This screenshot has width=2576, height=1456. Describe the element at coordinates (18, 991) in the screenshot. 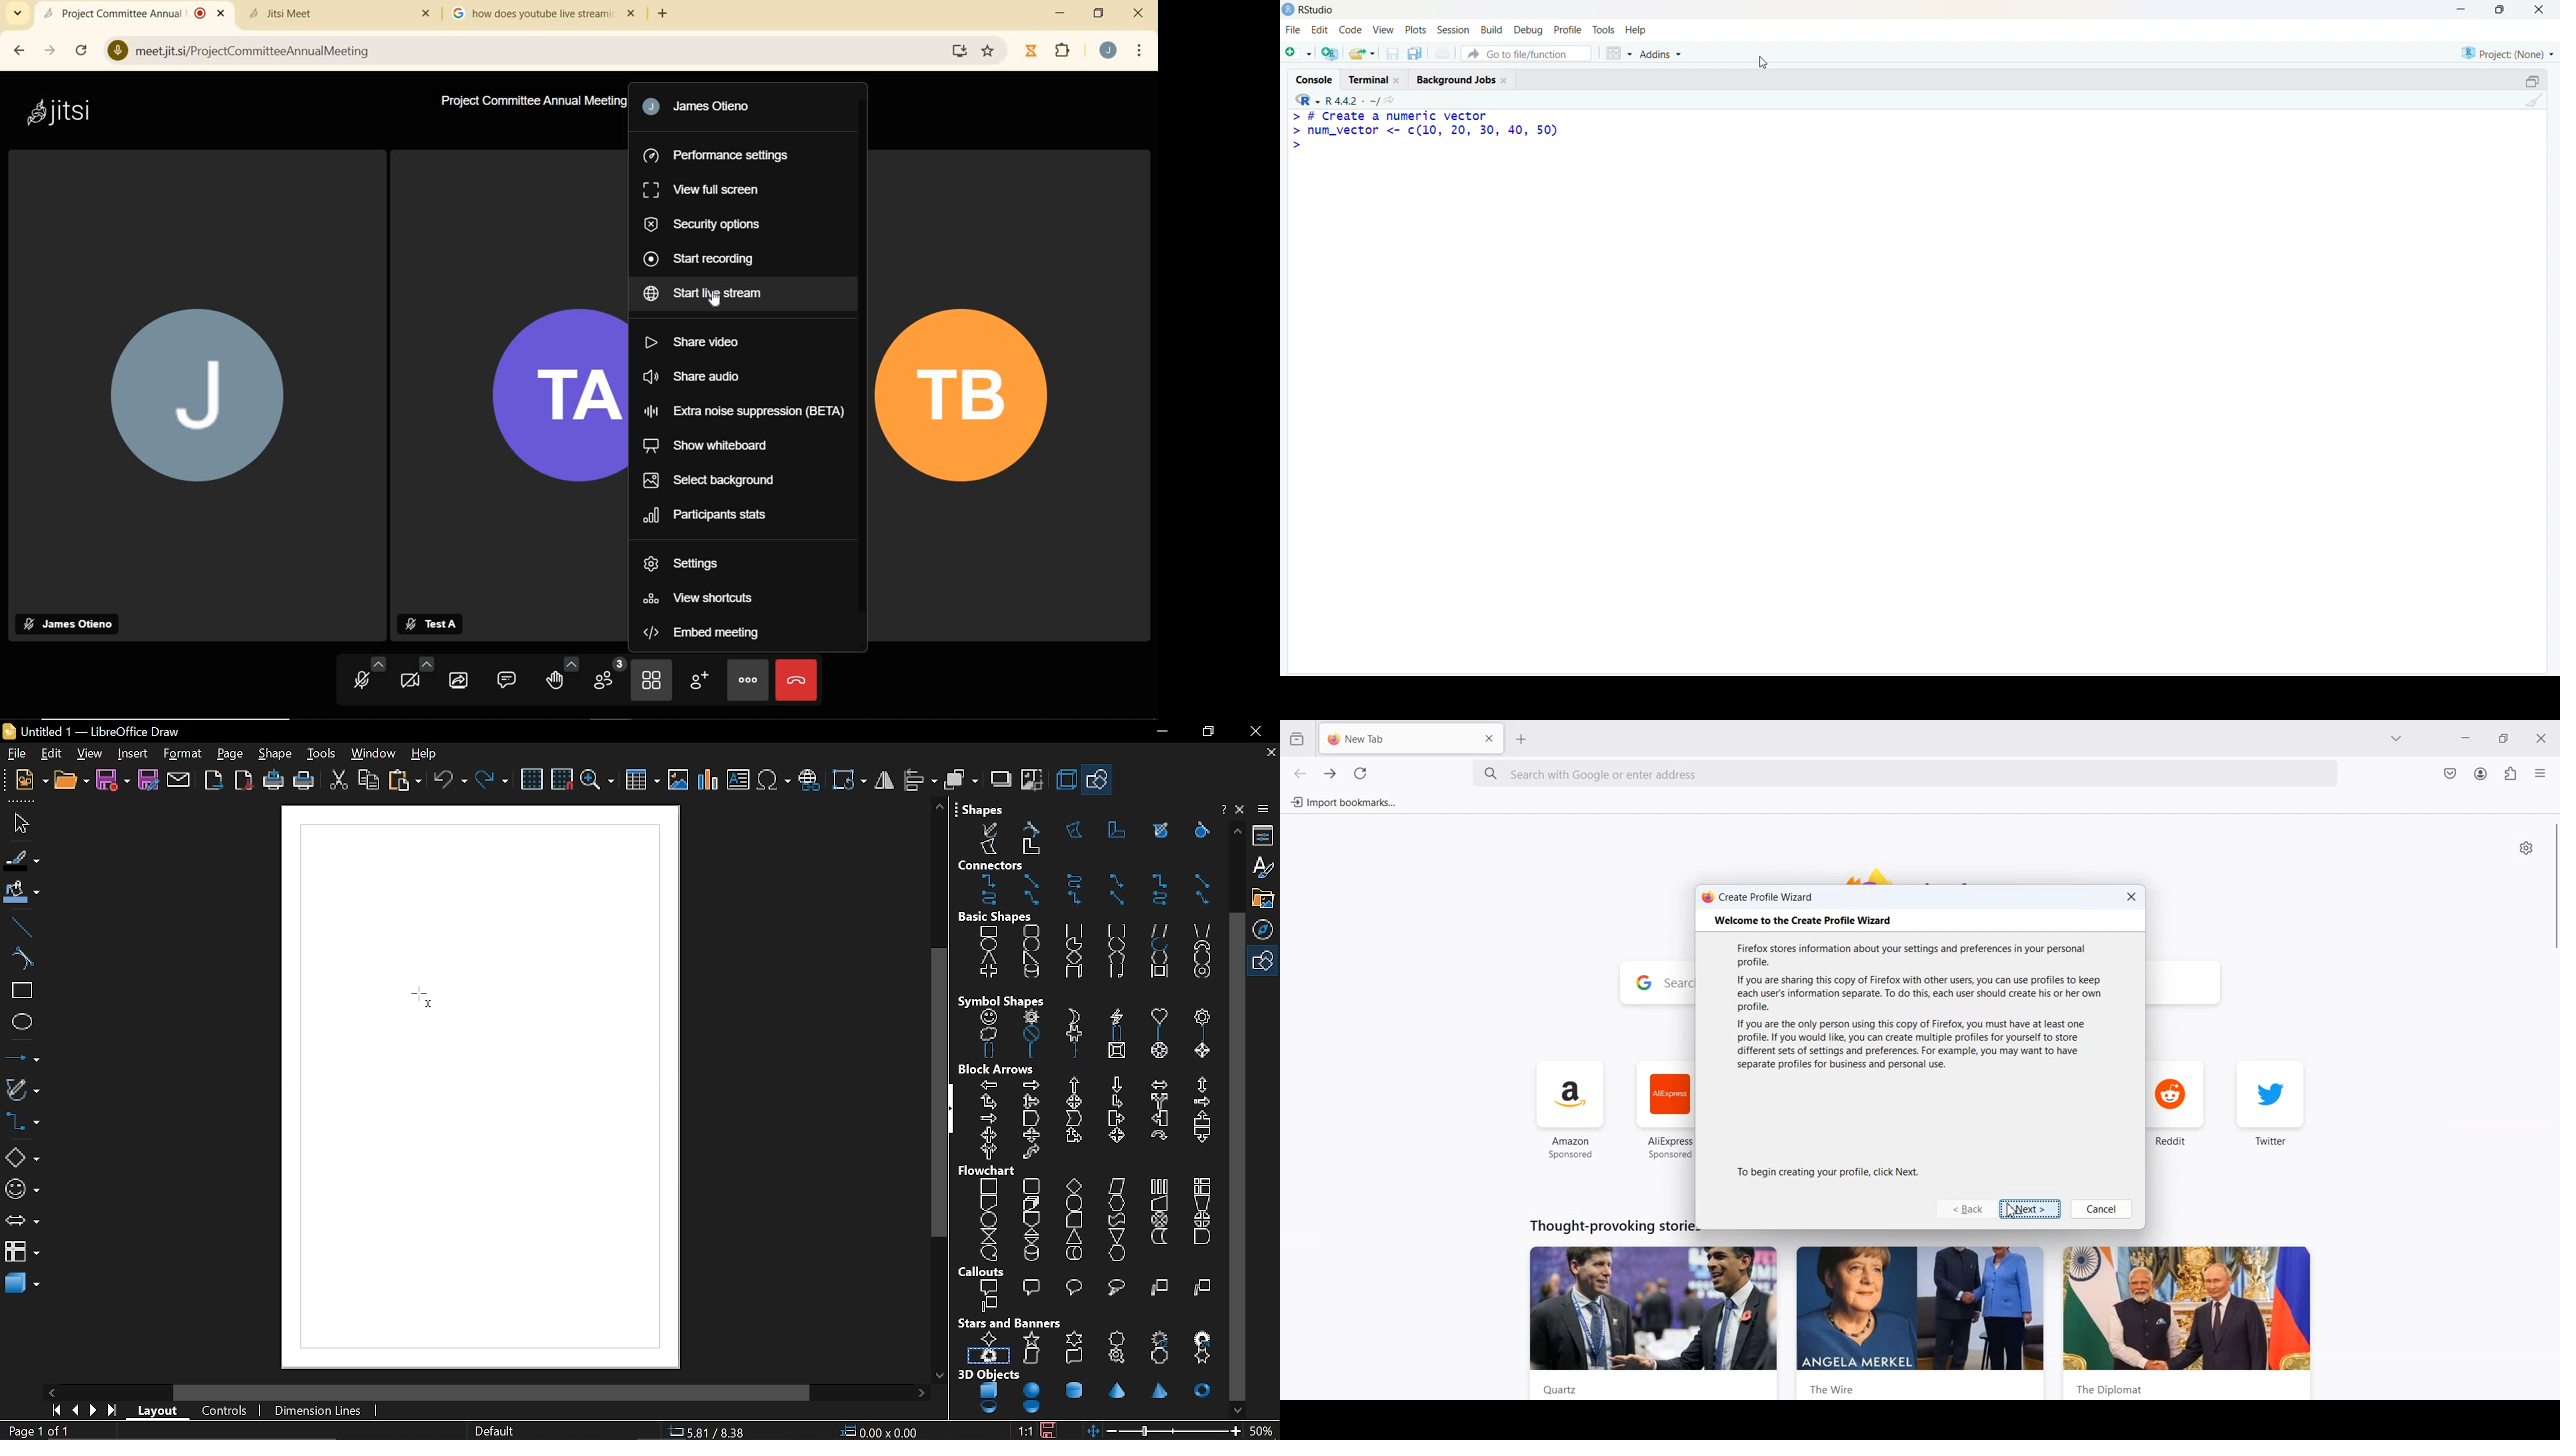

I see `rectangle` at that location.